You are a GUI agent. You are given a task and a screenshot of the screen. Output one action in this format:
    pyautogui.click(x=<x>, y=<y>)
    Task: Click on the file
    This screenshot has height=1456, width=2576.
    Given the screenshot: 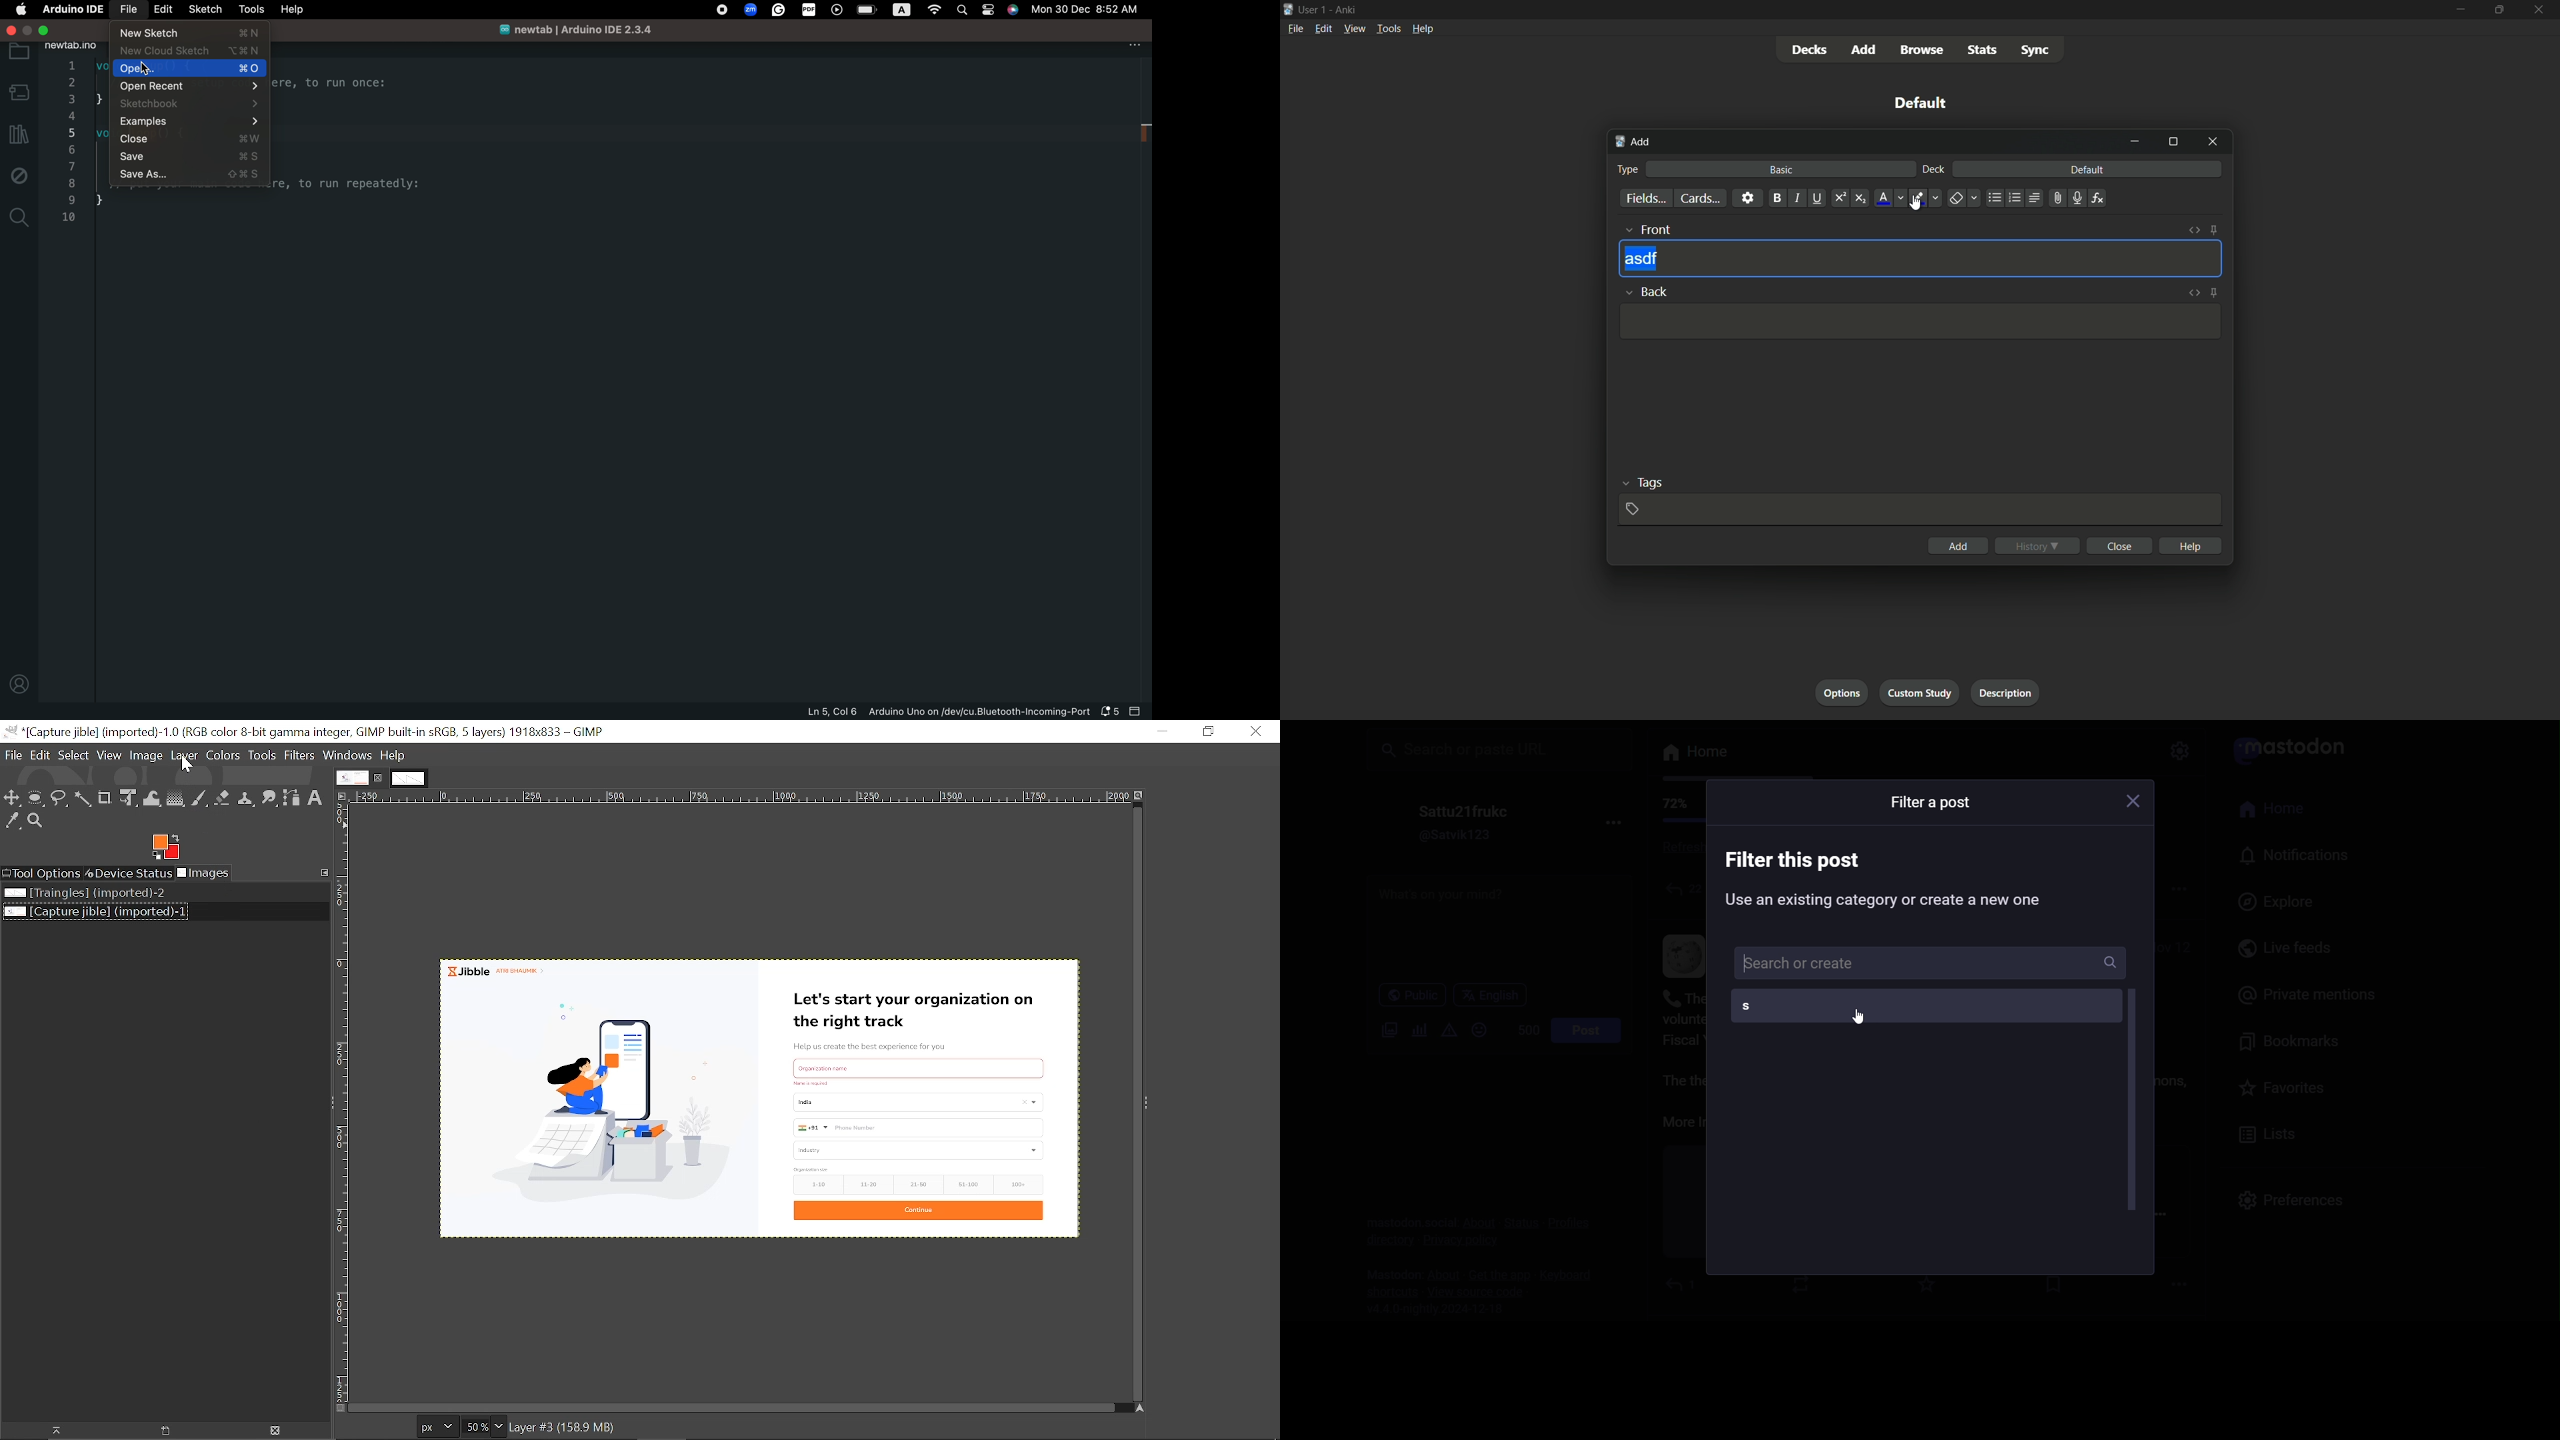 What is the action you would take?
    pyautogui.click(x=1293, y=28)
    